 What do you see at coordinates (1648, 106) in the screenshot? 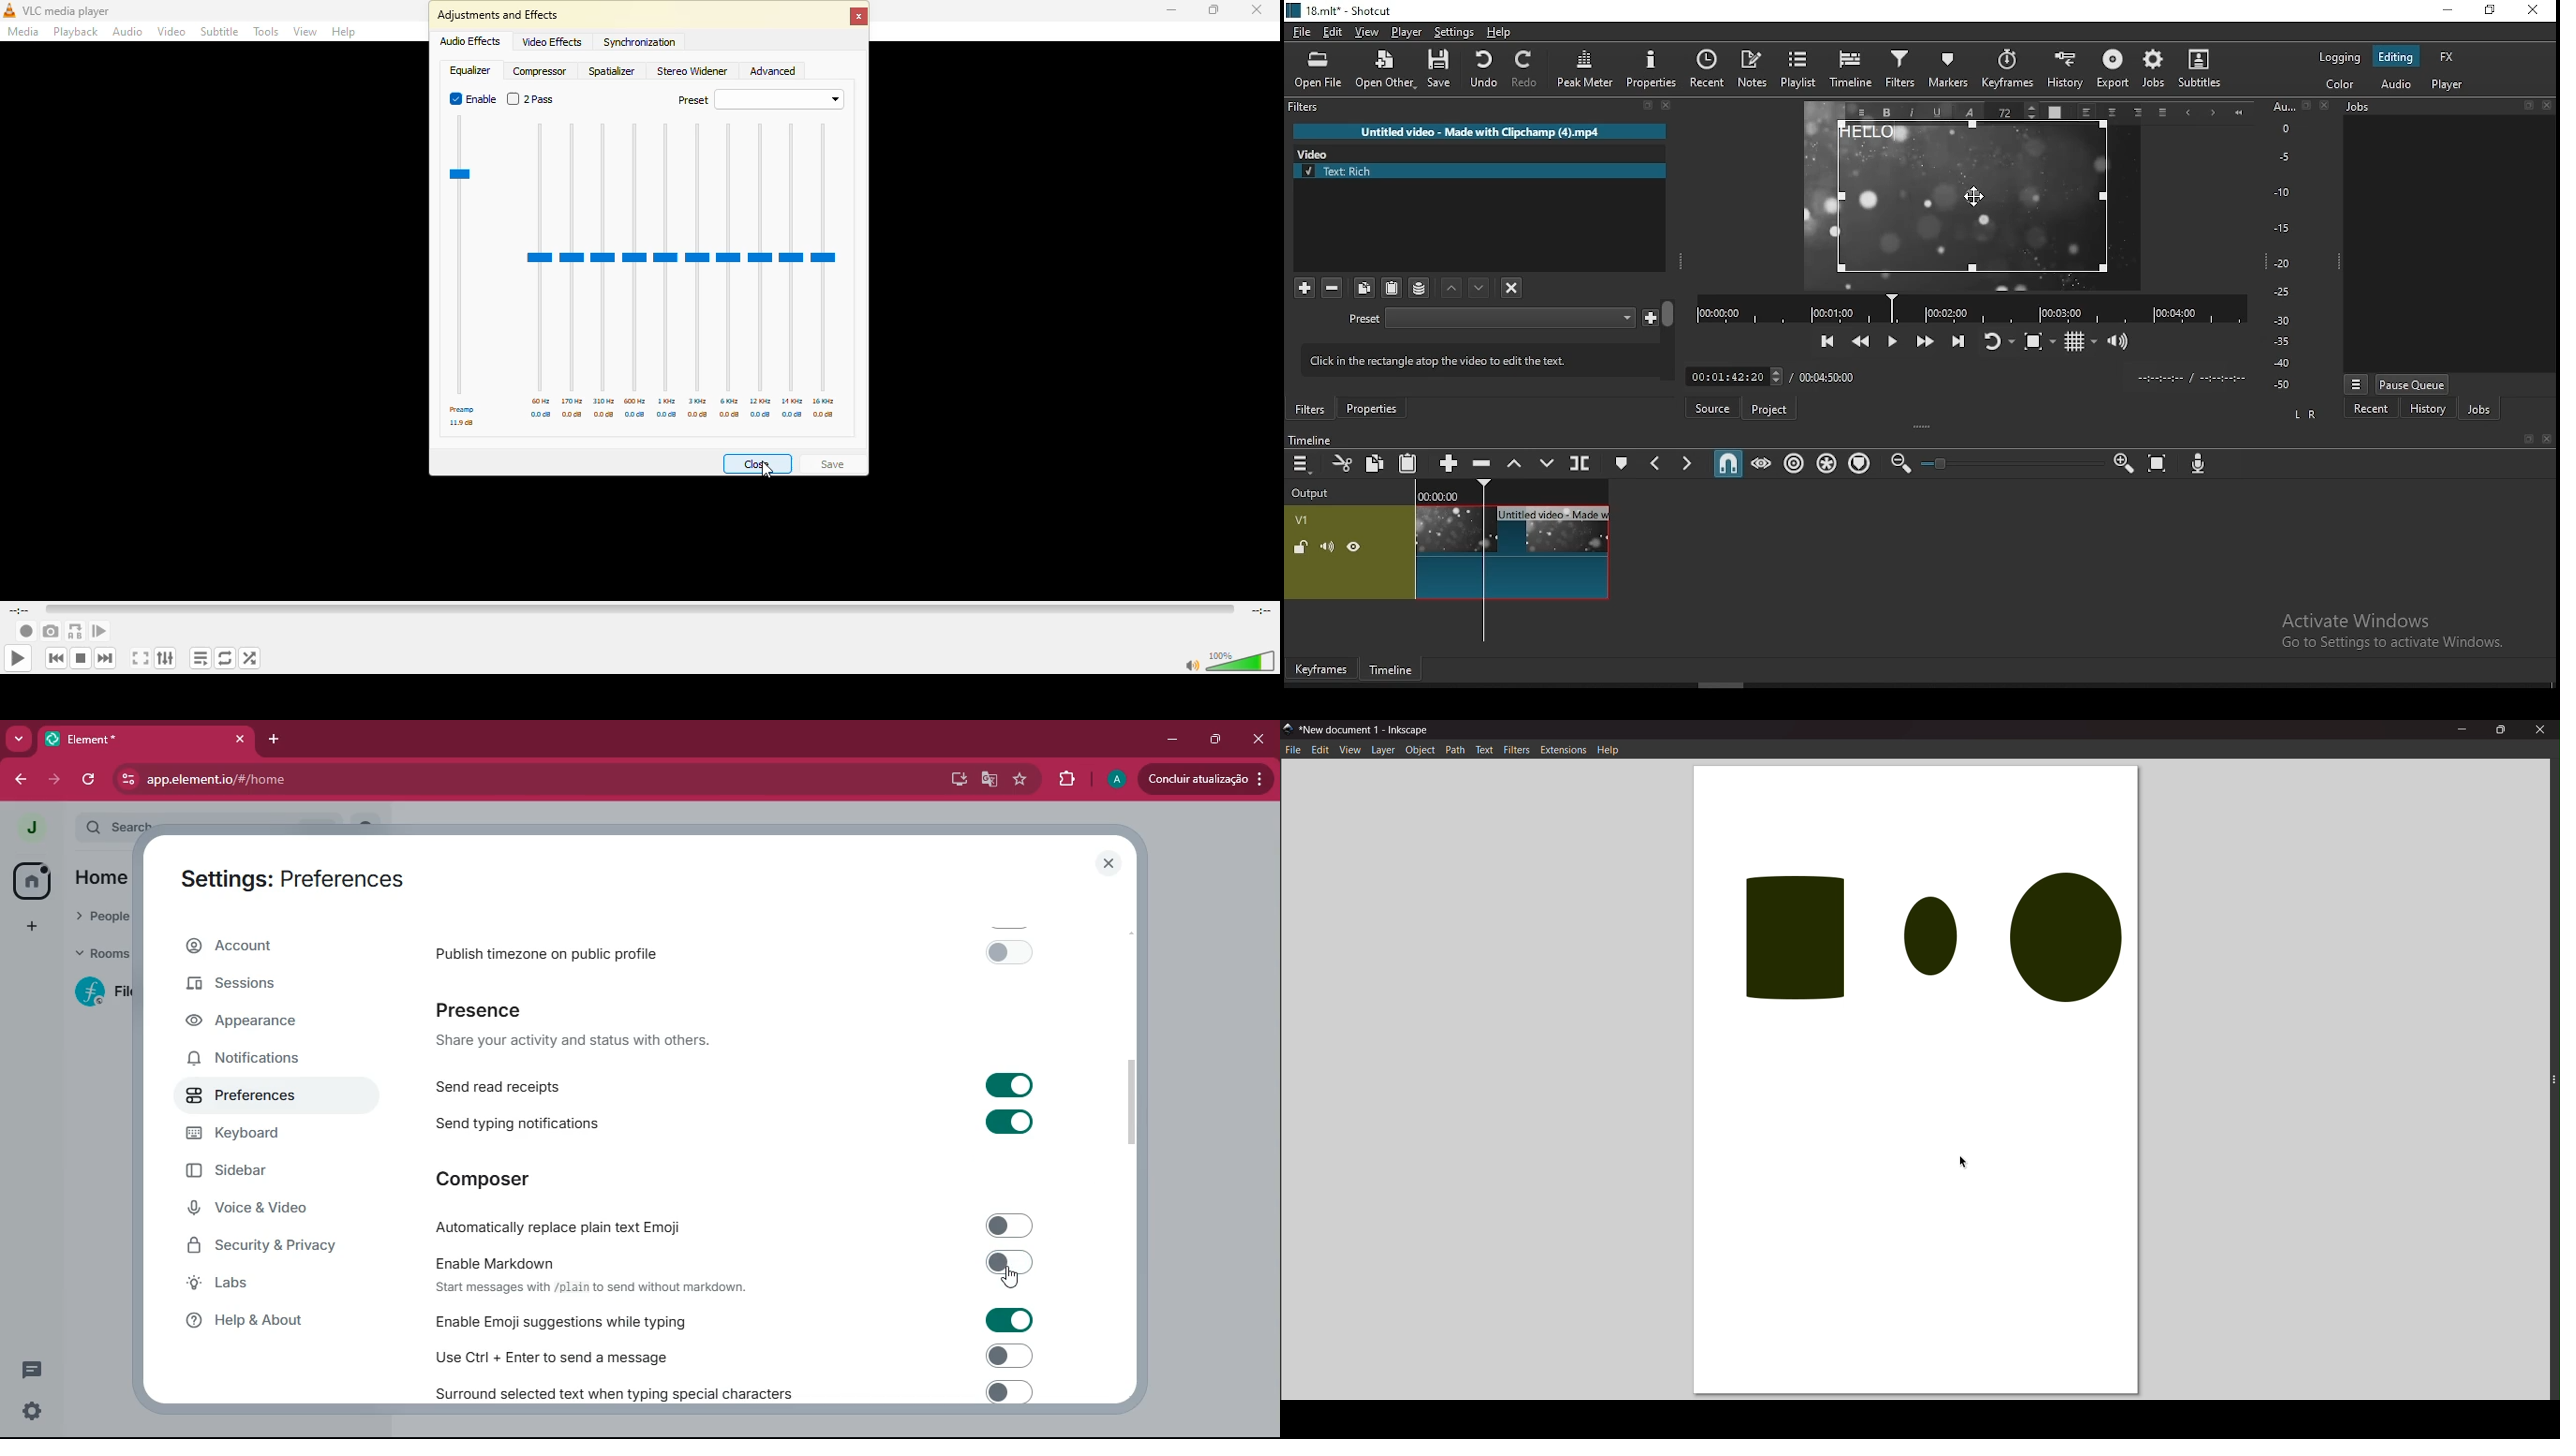
I see `Detach` at bounding box center [1648, 106].